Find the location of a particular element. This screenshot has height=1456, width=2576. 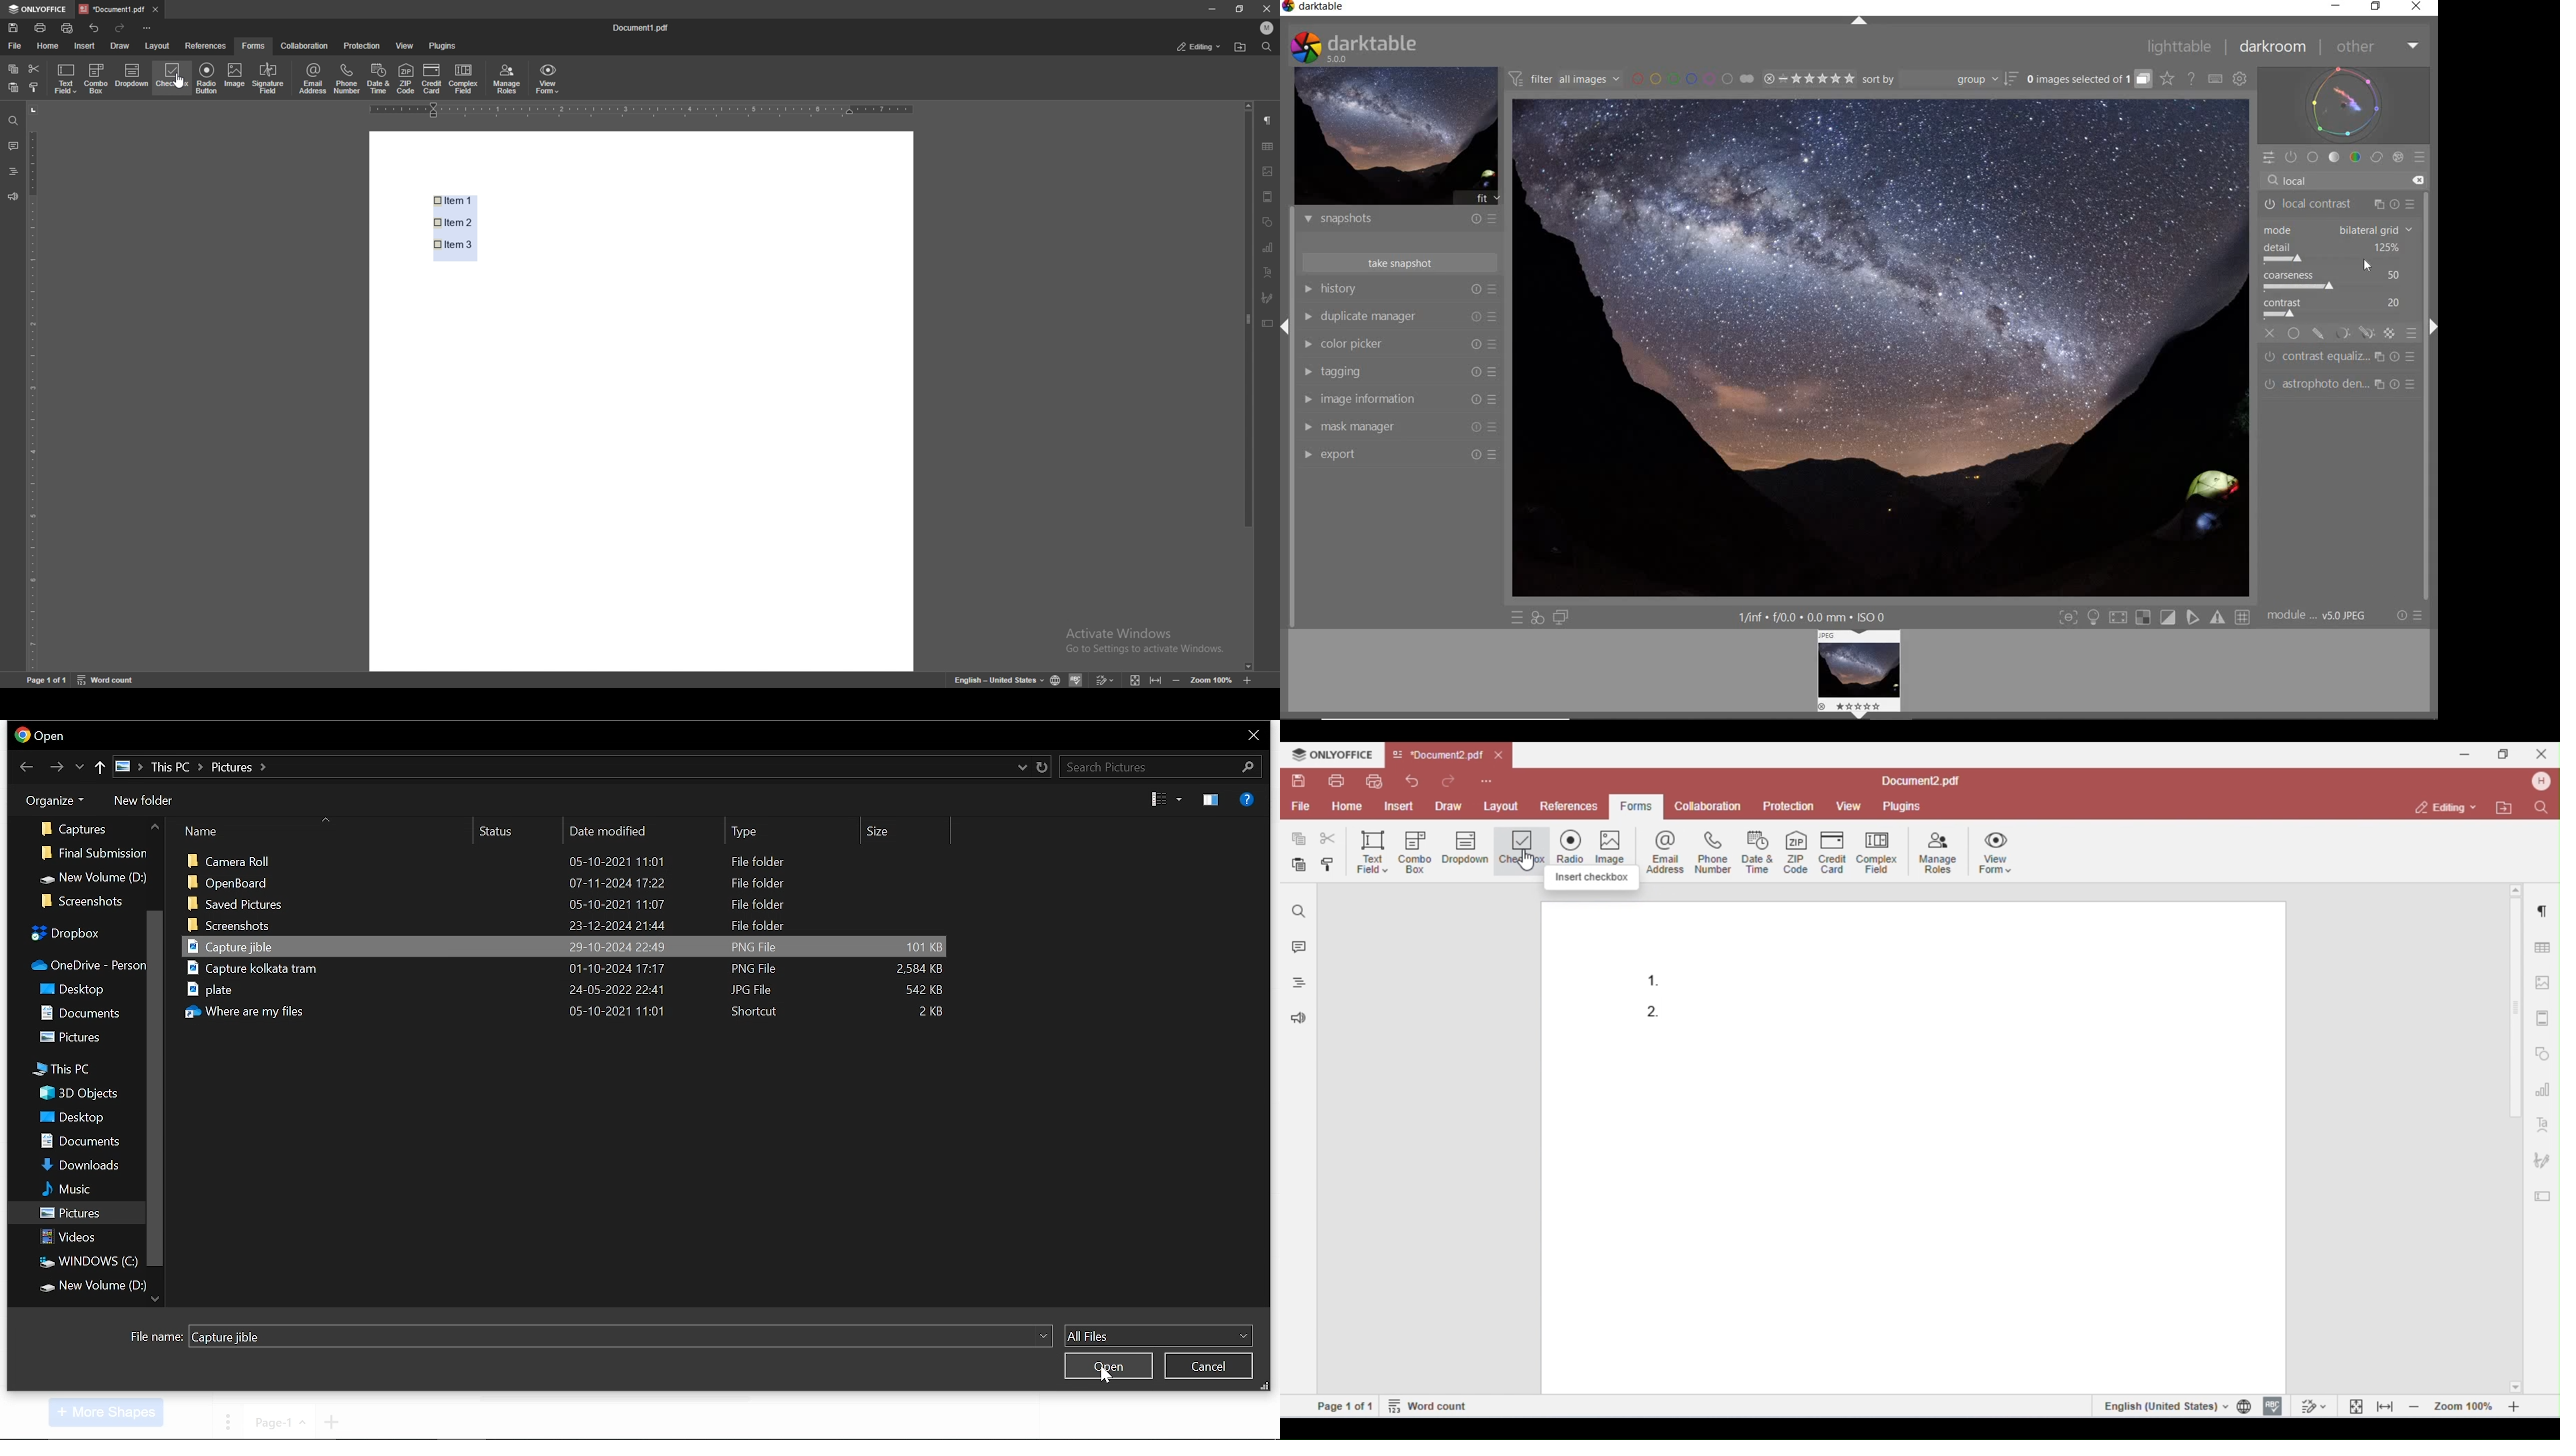

layout is located at coordinates (157, 46).